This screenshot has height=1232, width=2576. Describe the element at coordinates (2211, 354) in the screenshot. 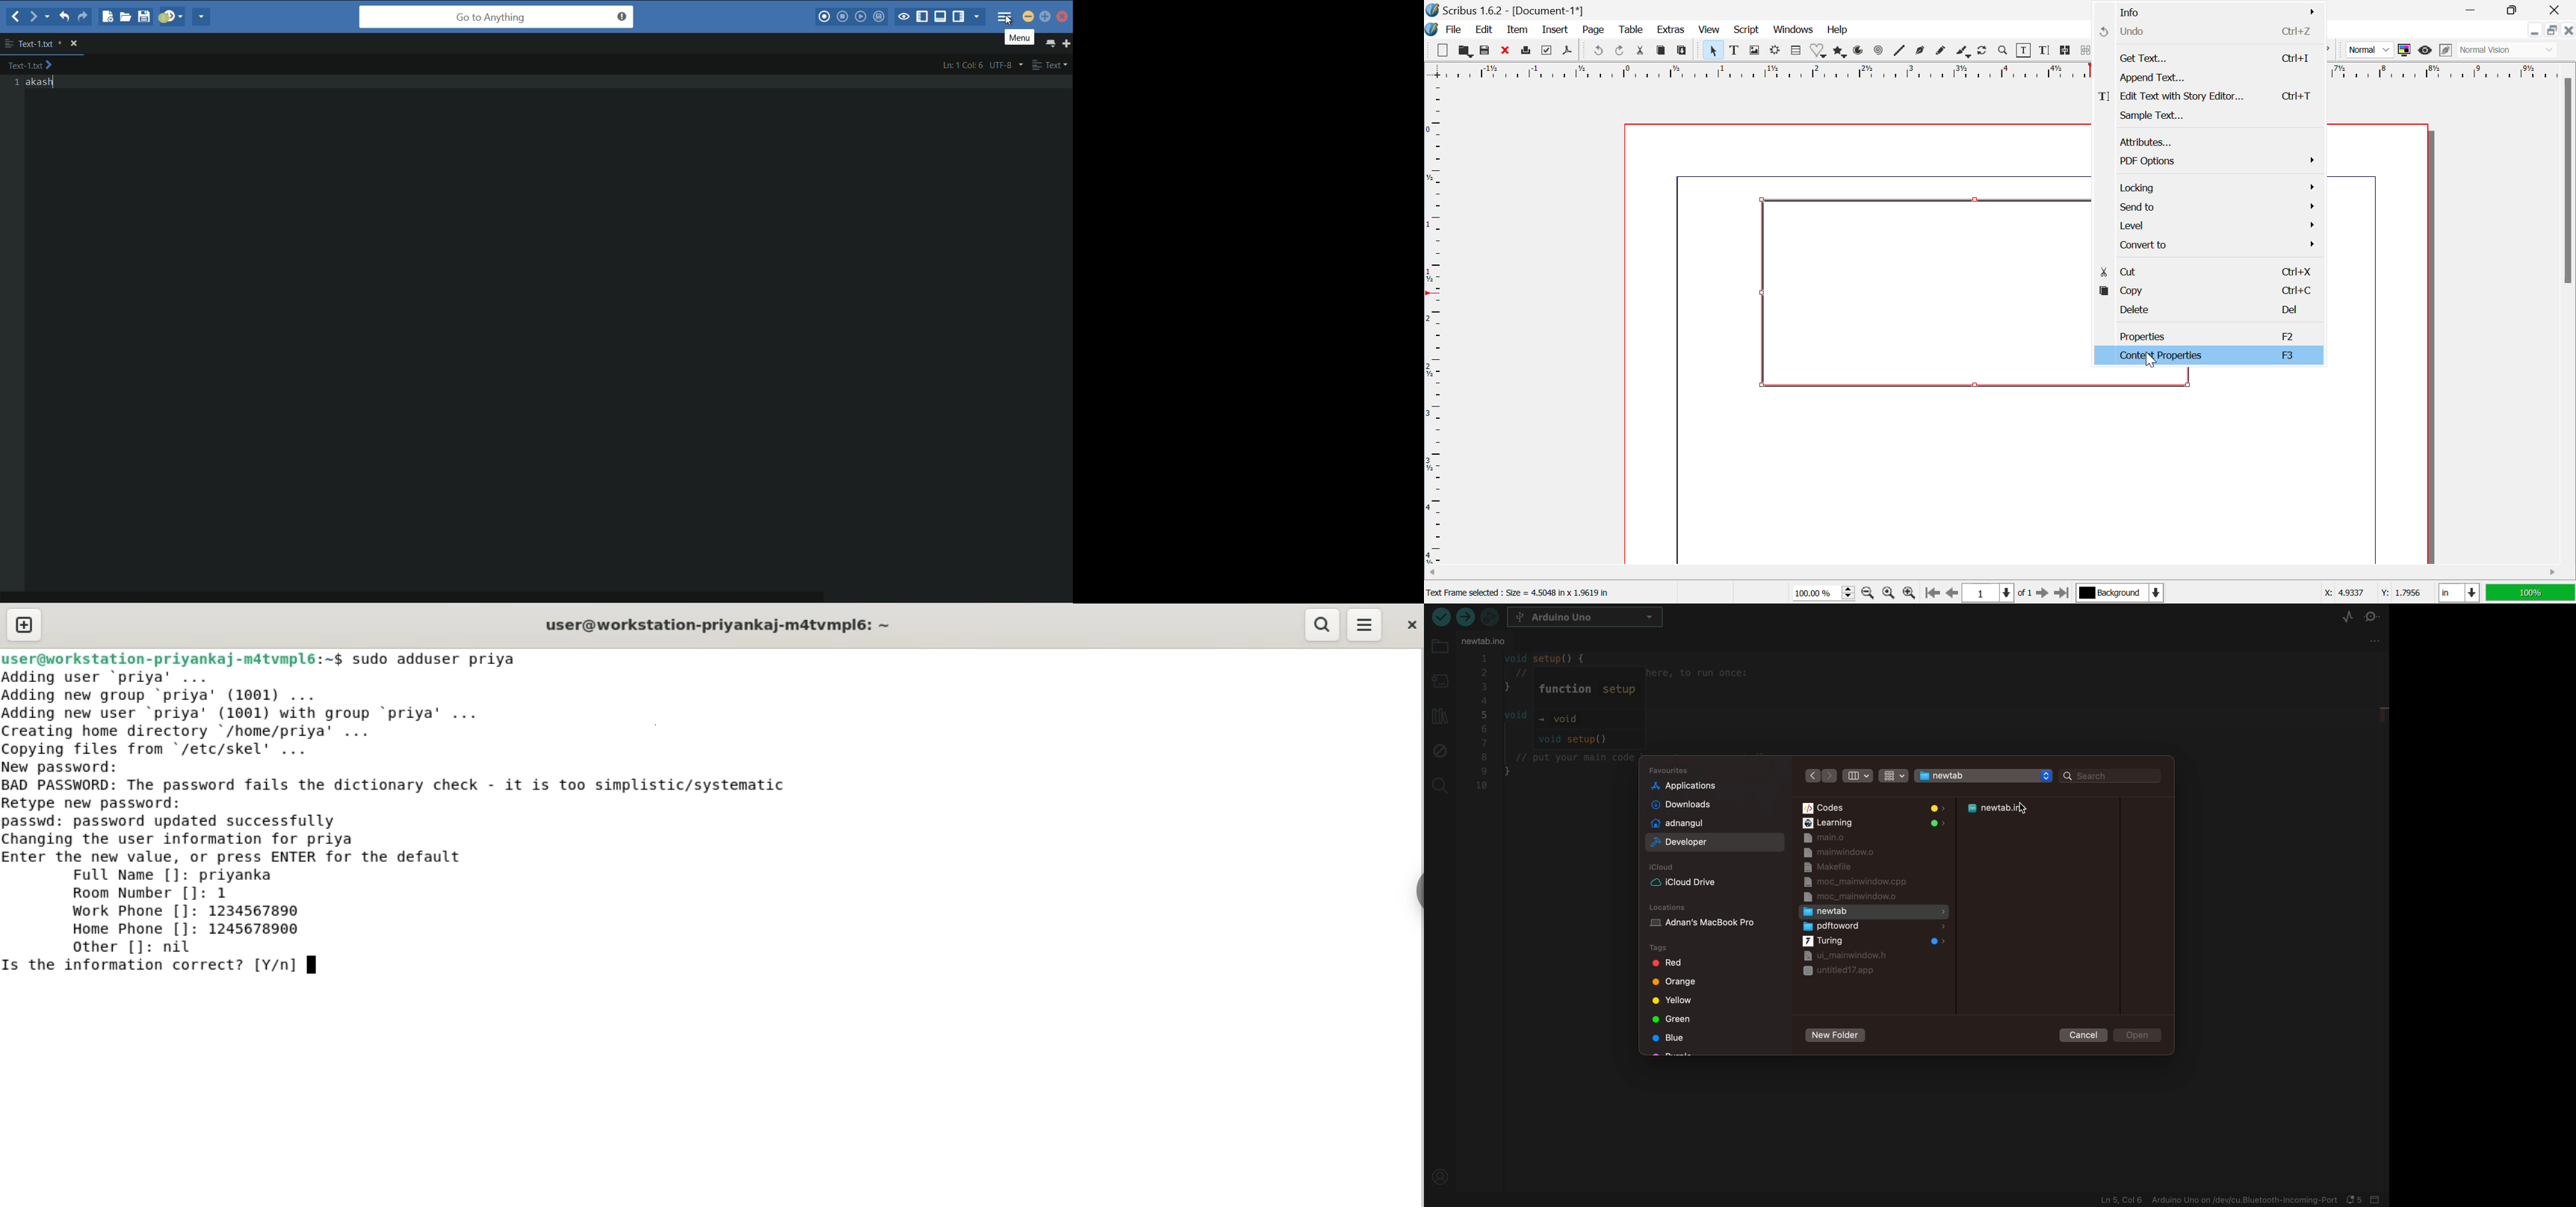

I see `Content Properties` at that location.